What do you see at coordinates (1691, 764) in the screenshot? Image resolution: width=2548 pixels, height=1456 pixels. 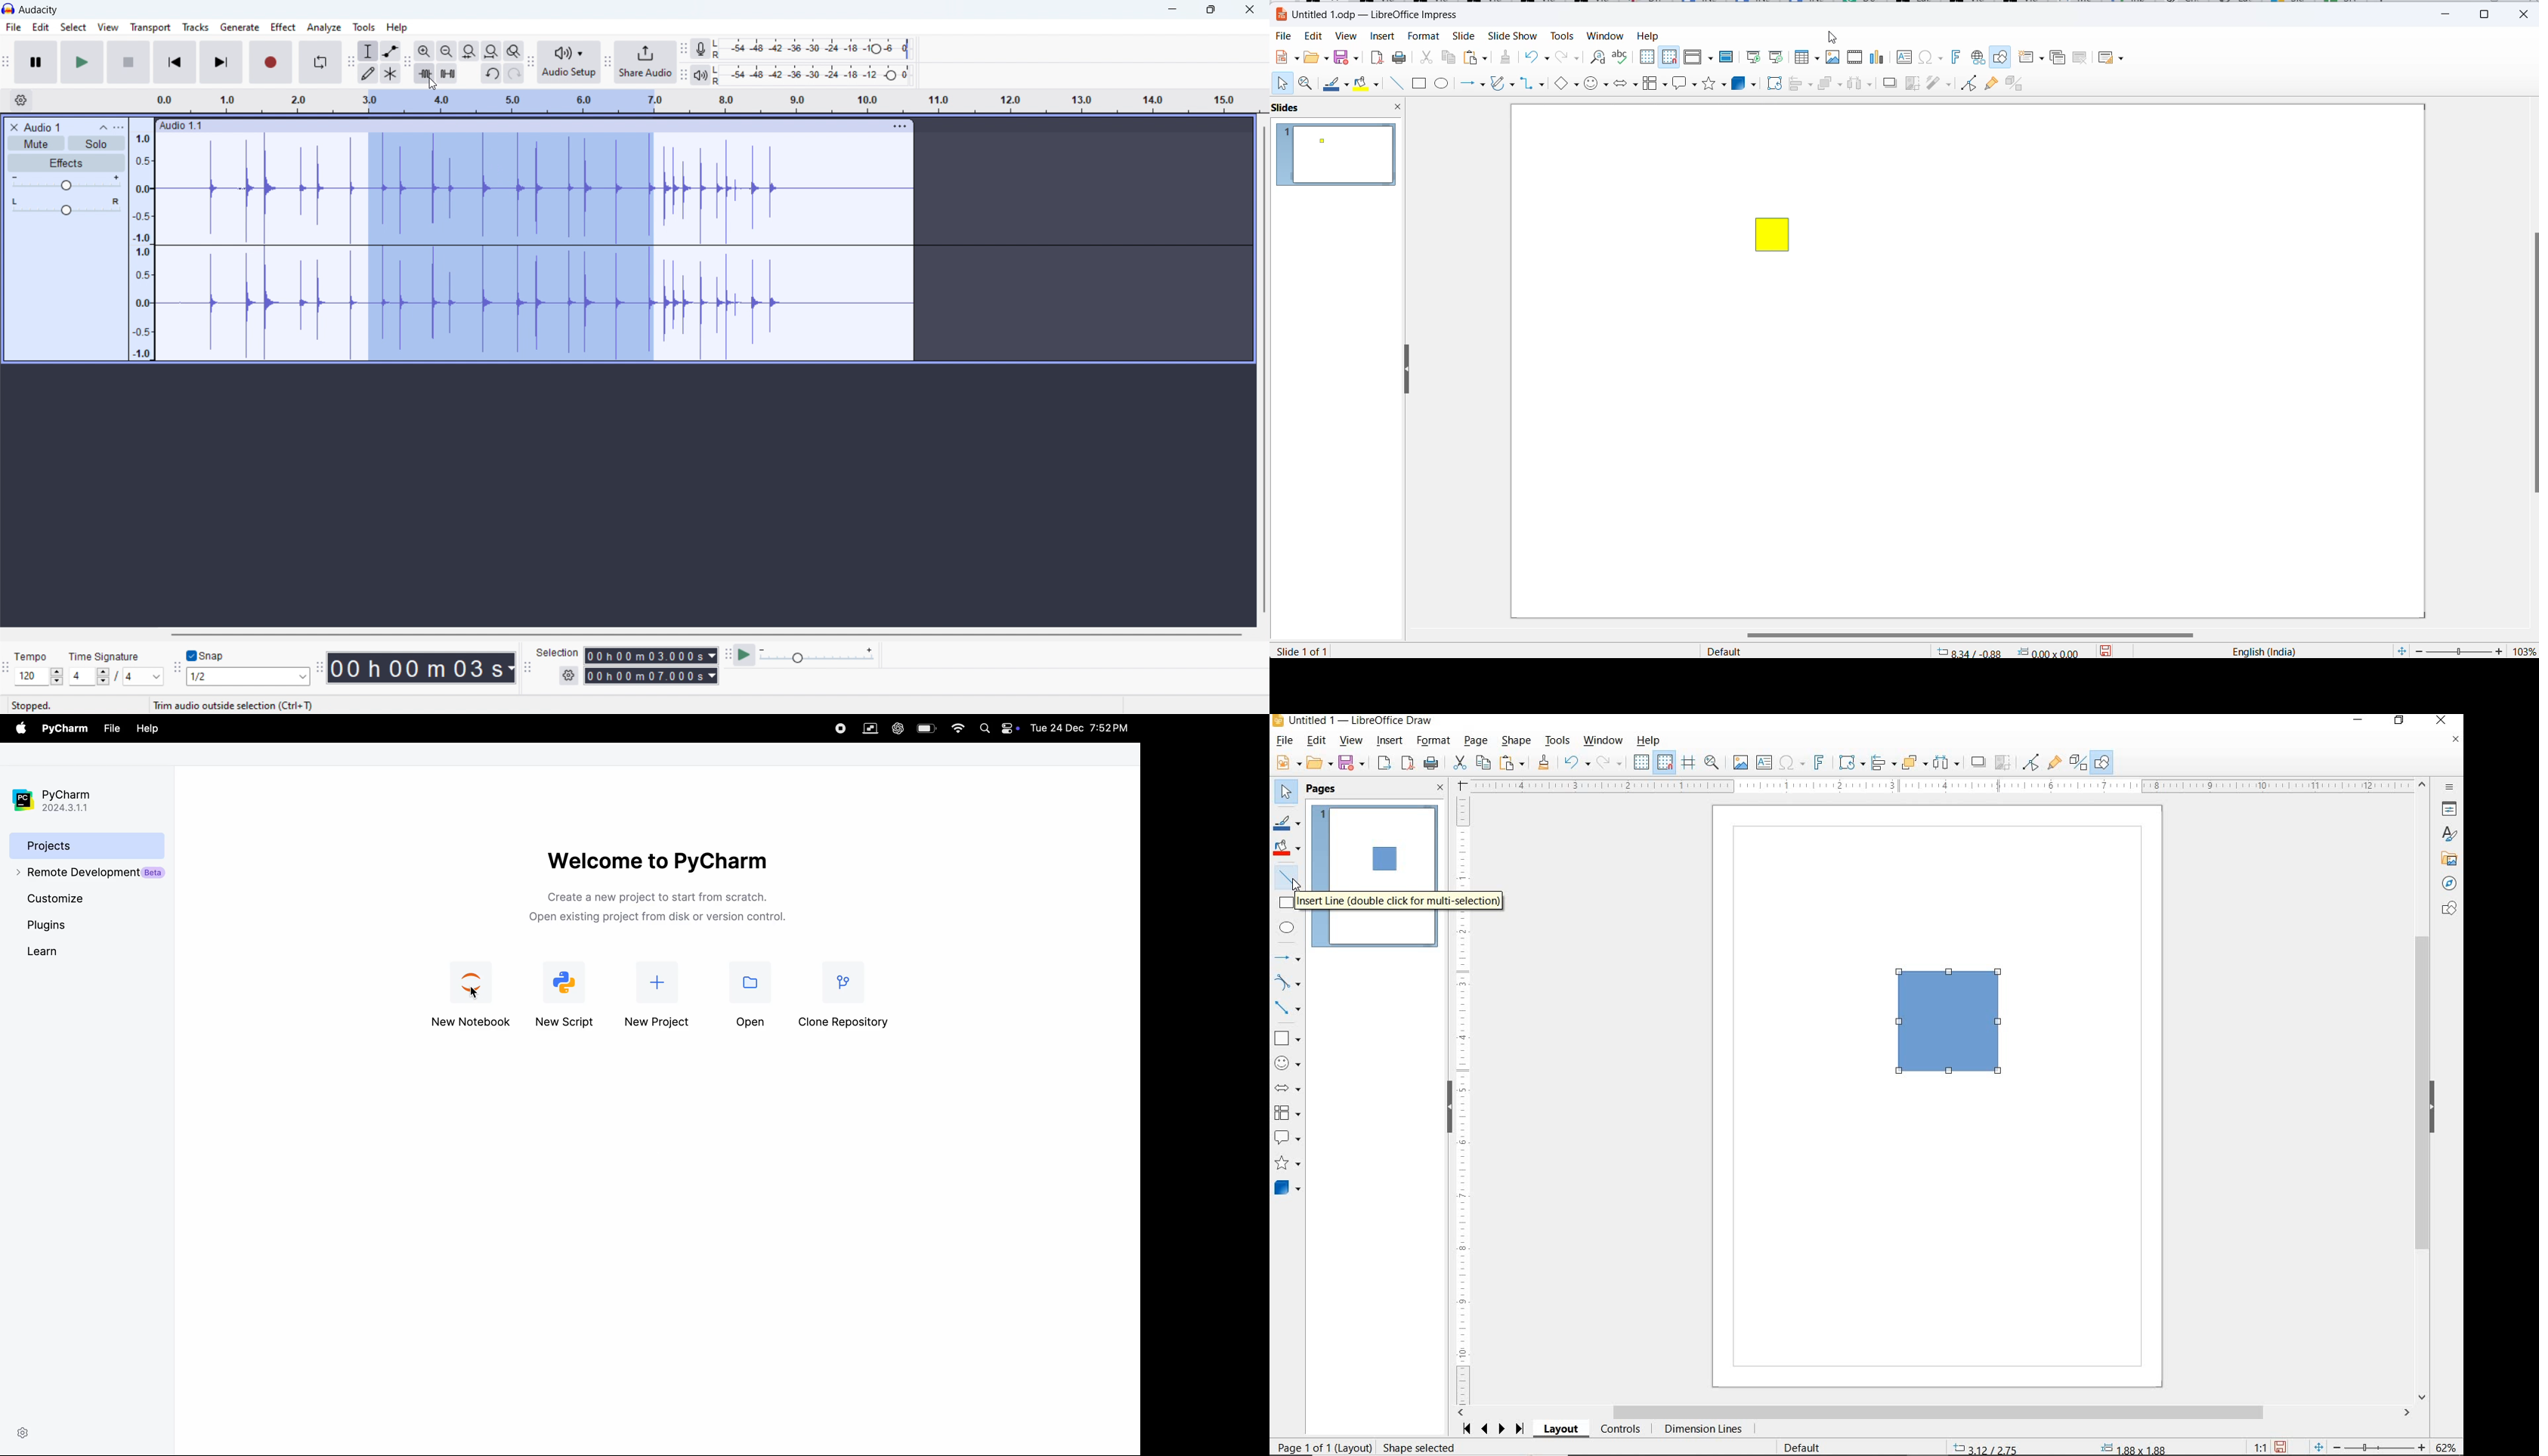 I see `HELPLINES WHILE MOVING` at bounding box center [1691, 764].